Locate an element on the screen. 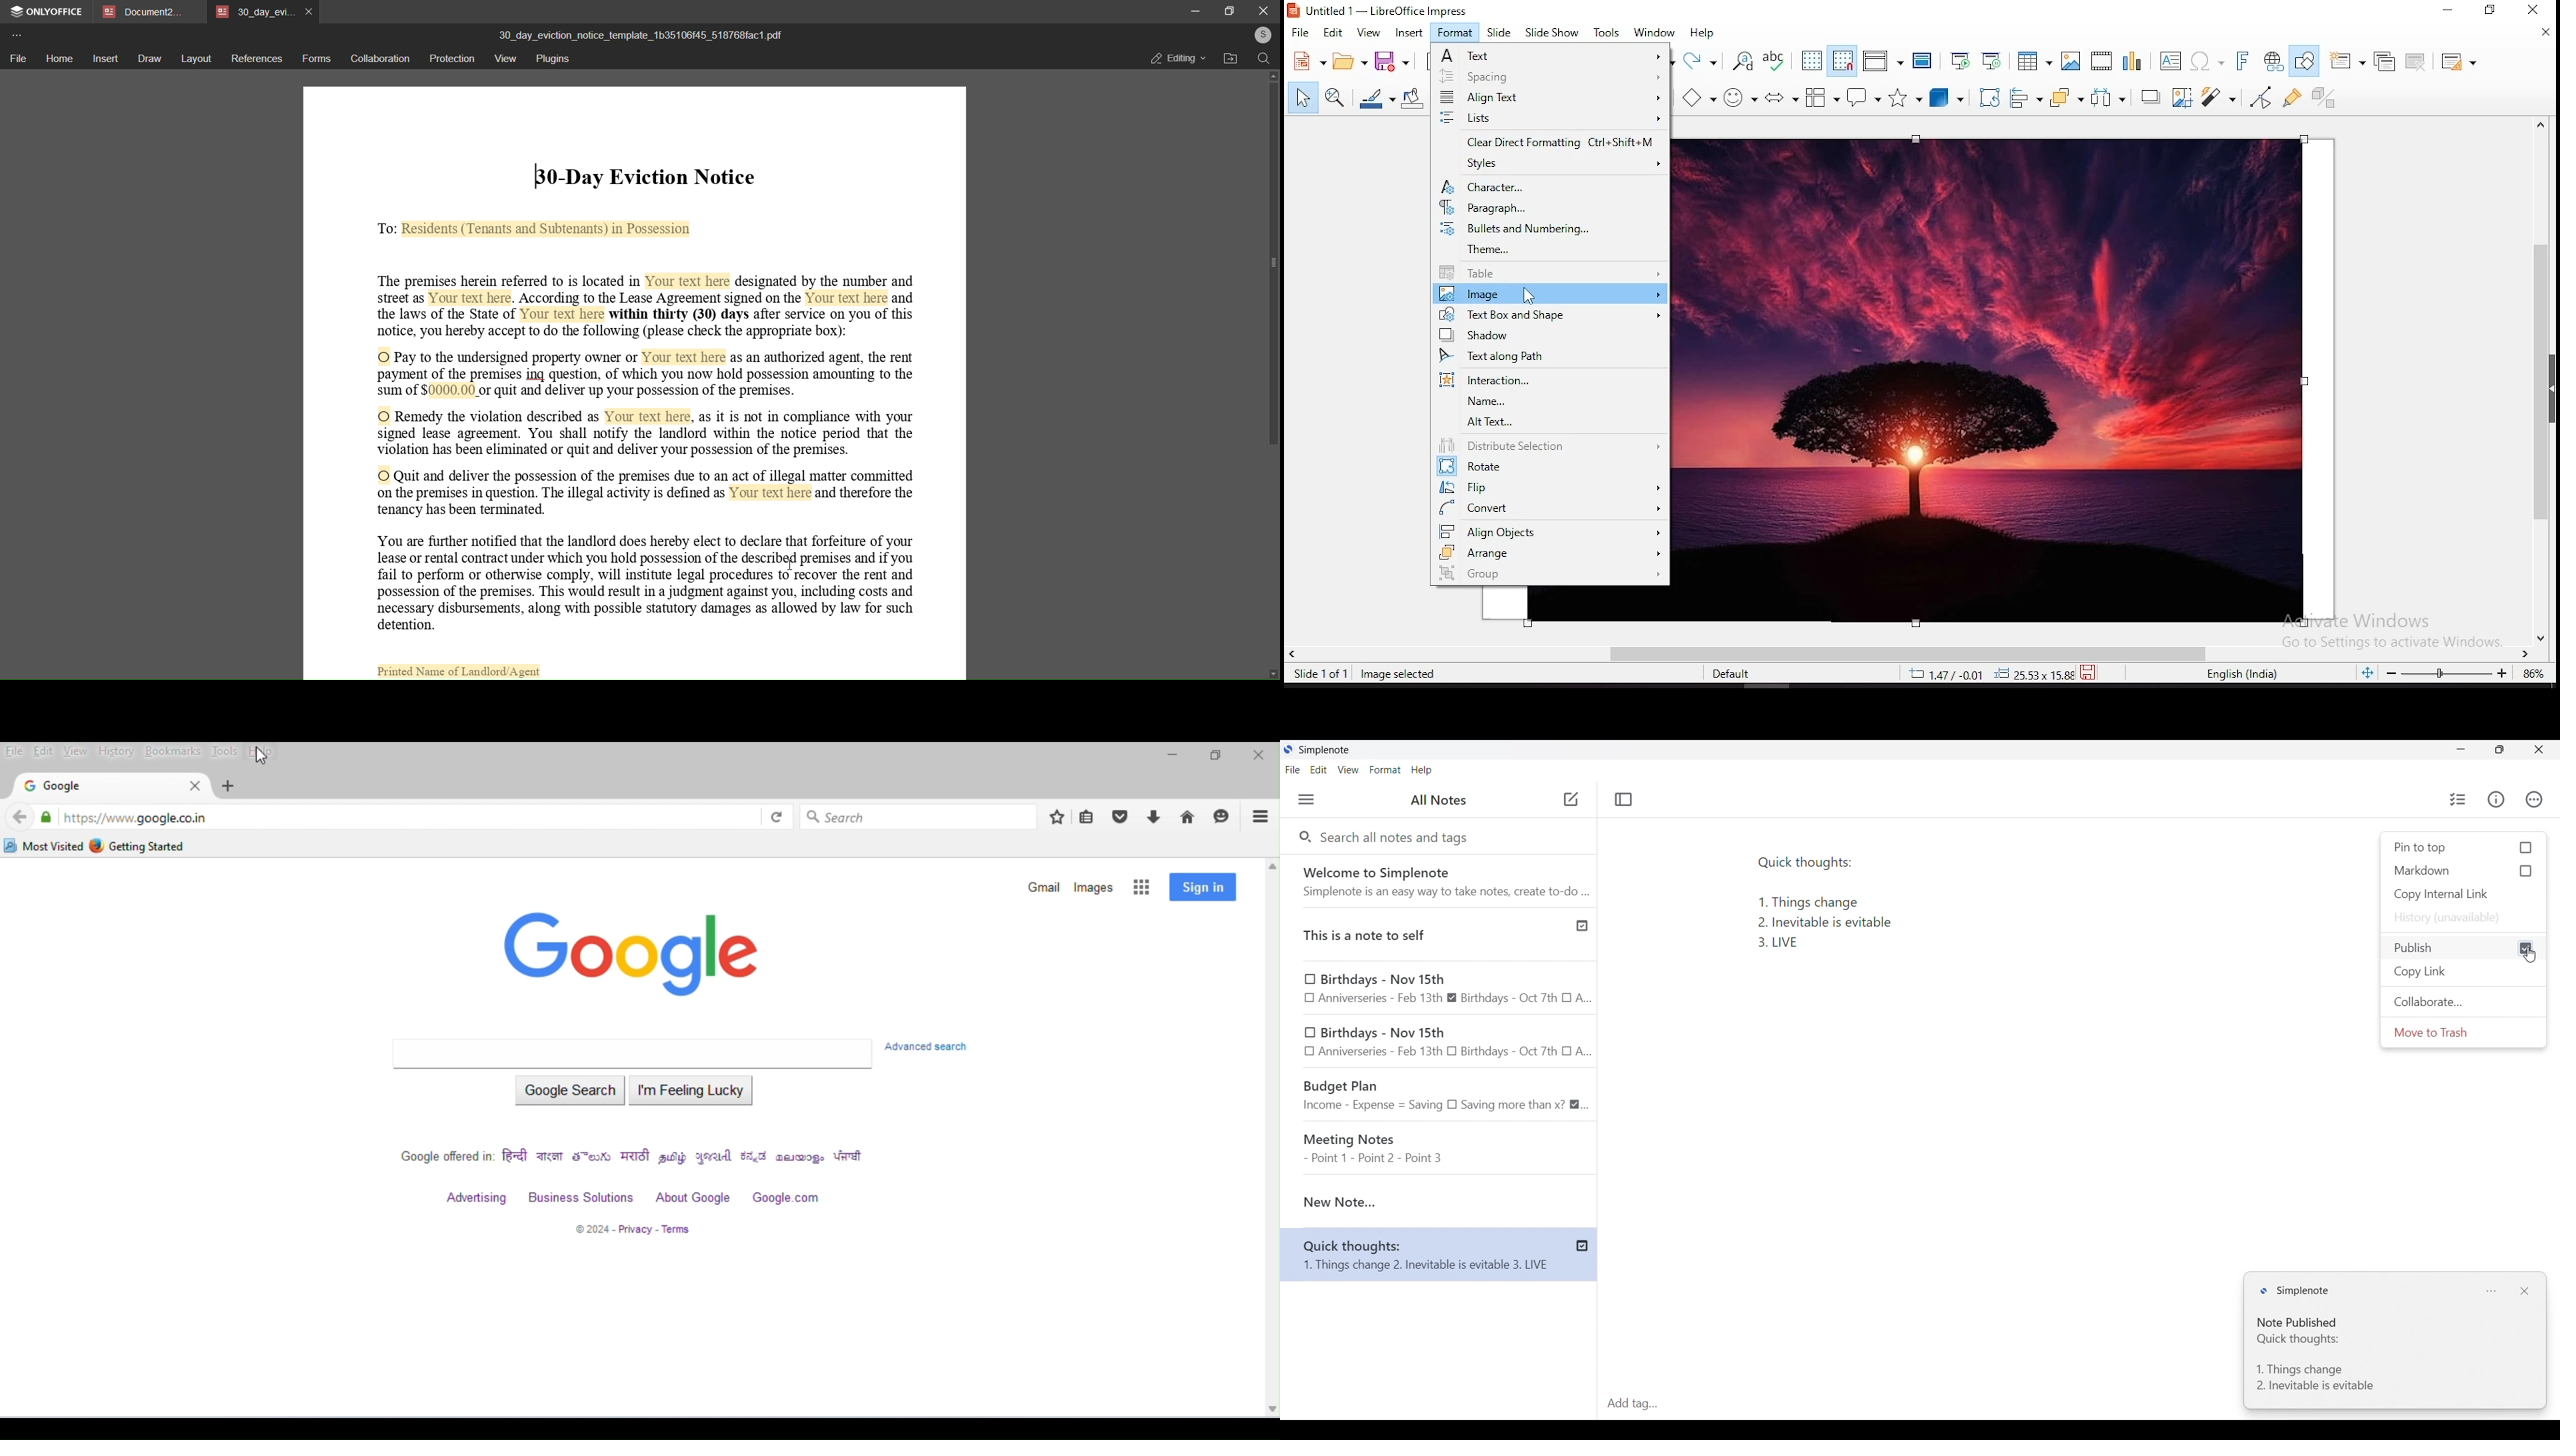 The height and width of the screenshot is (1456, 2576). spell check is located at coordinates (1776, 59).